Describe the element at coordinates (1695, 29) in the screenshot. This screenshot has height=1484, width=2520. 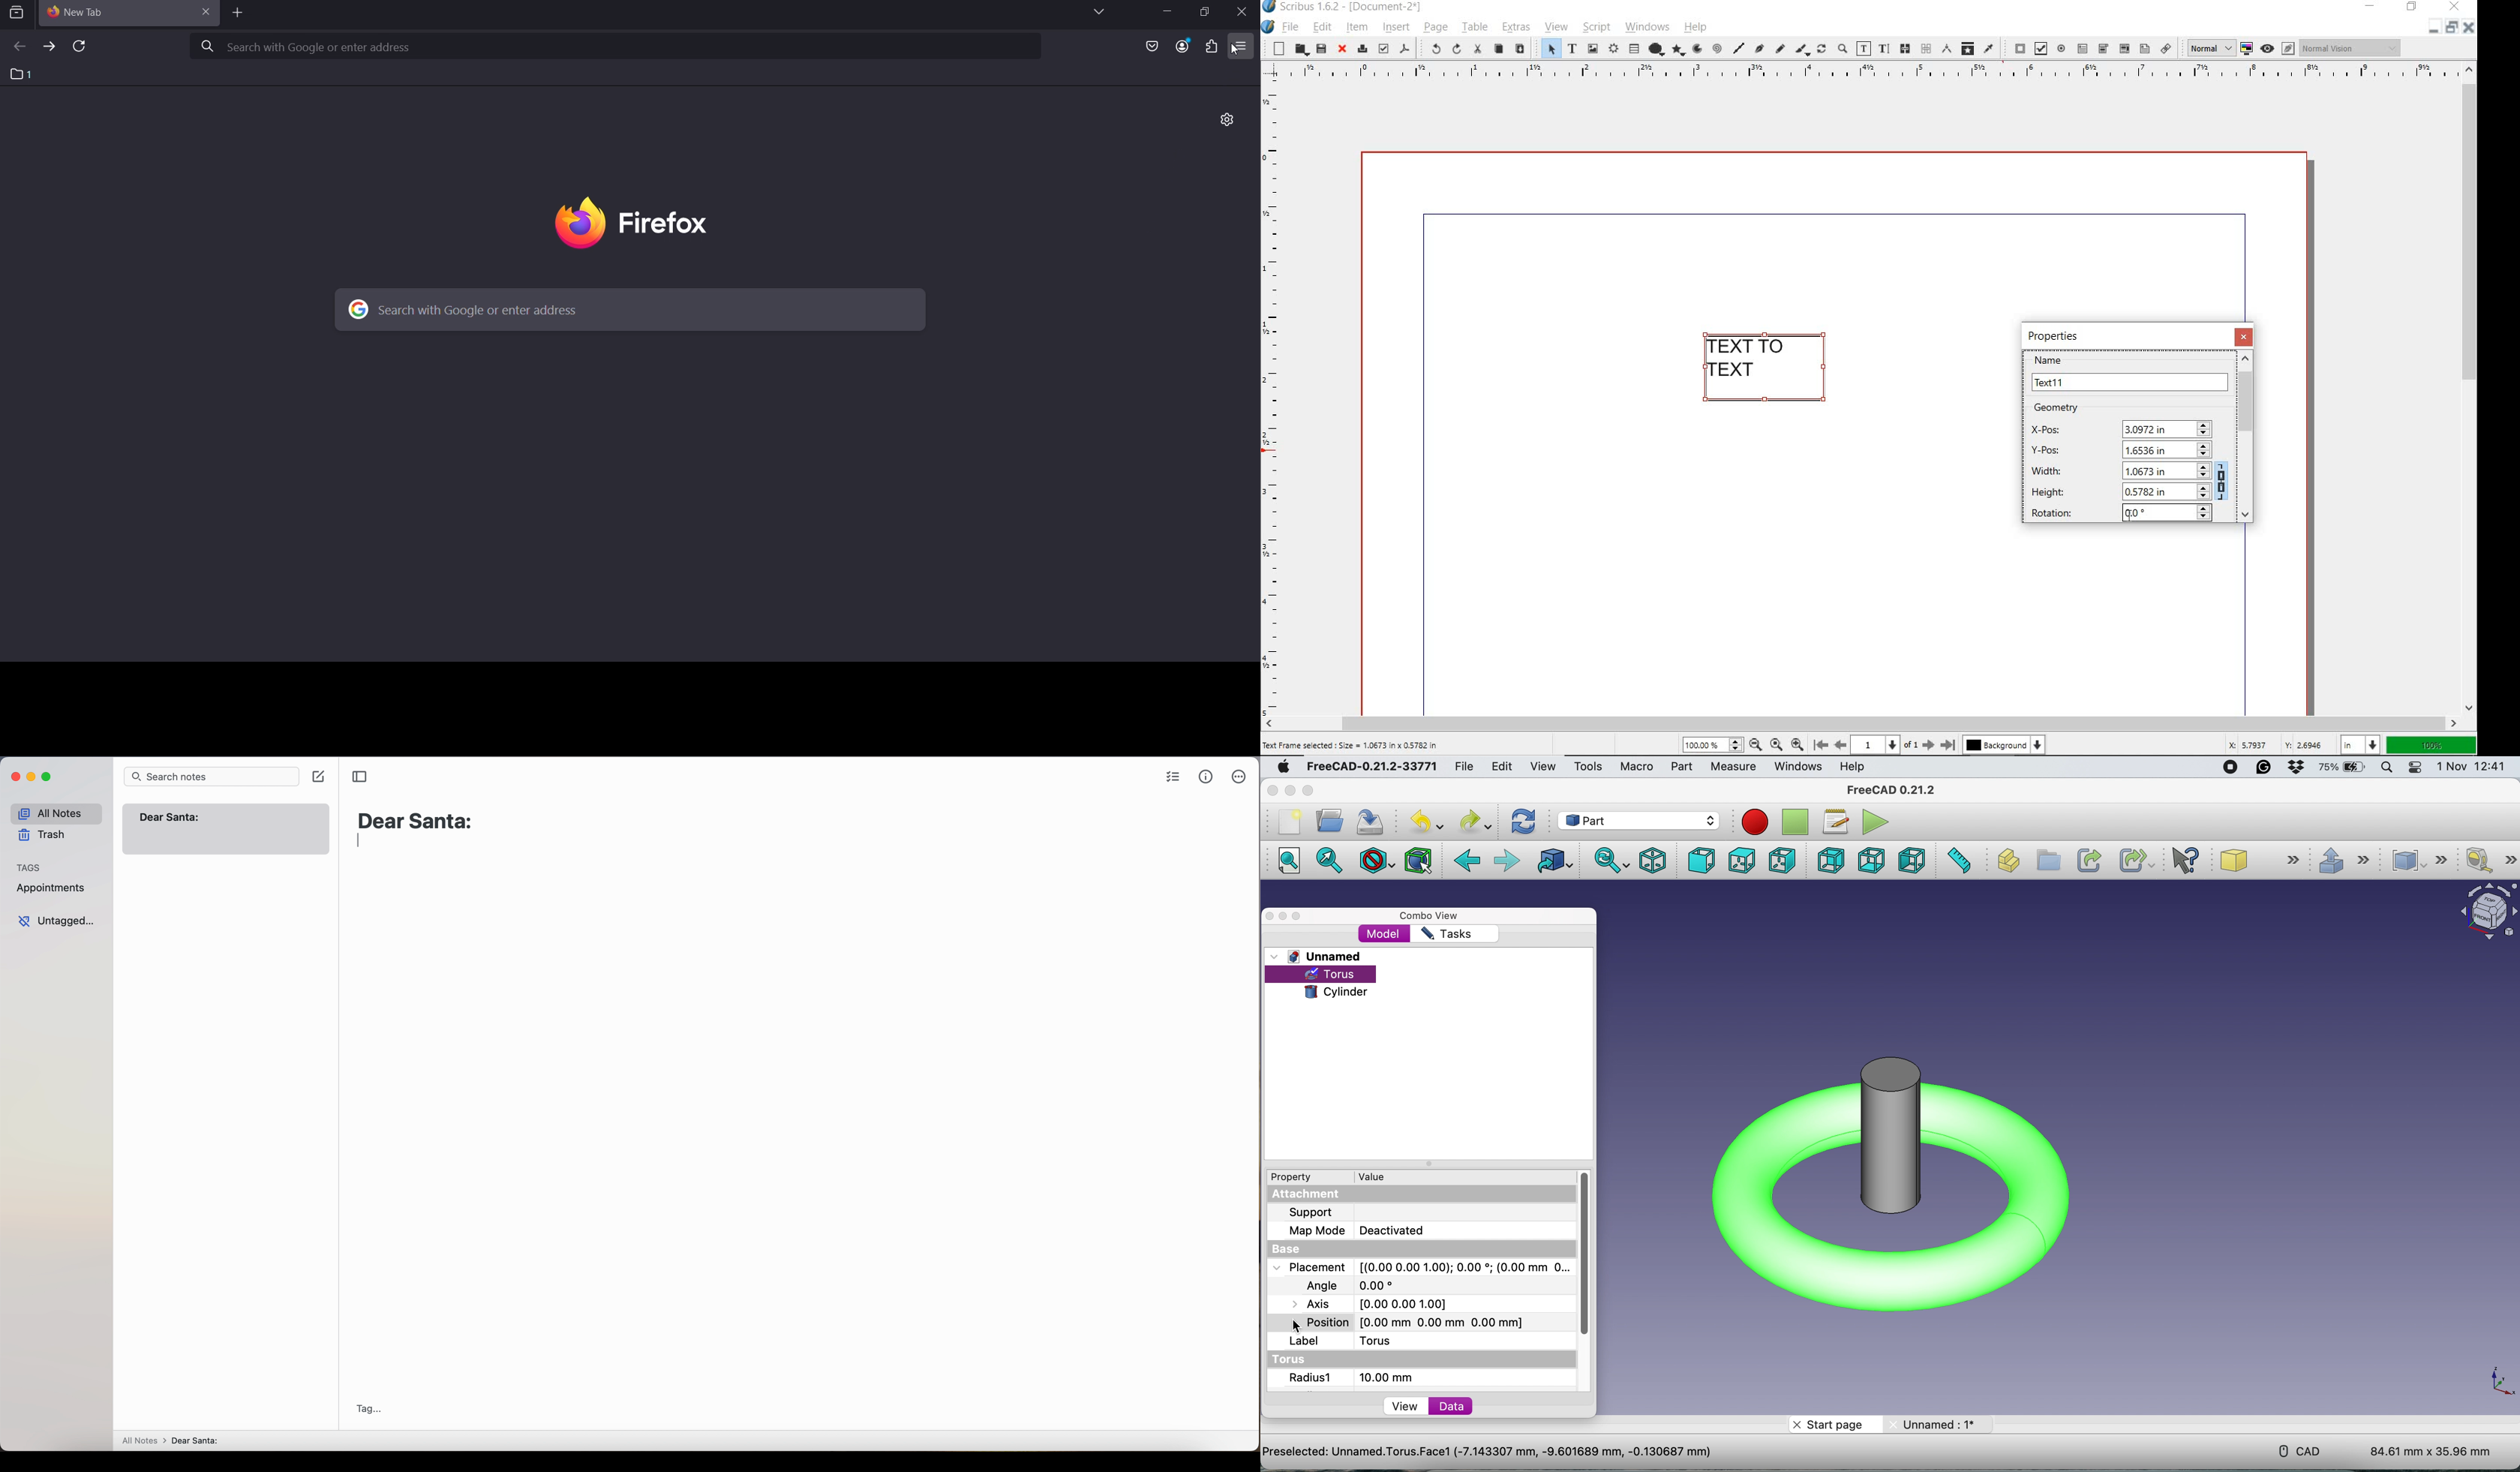
I see `help` at that location.